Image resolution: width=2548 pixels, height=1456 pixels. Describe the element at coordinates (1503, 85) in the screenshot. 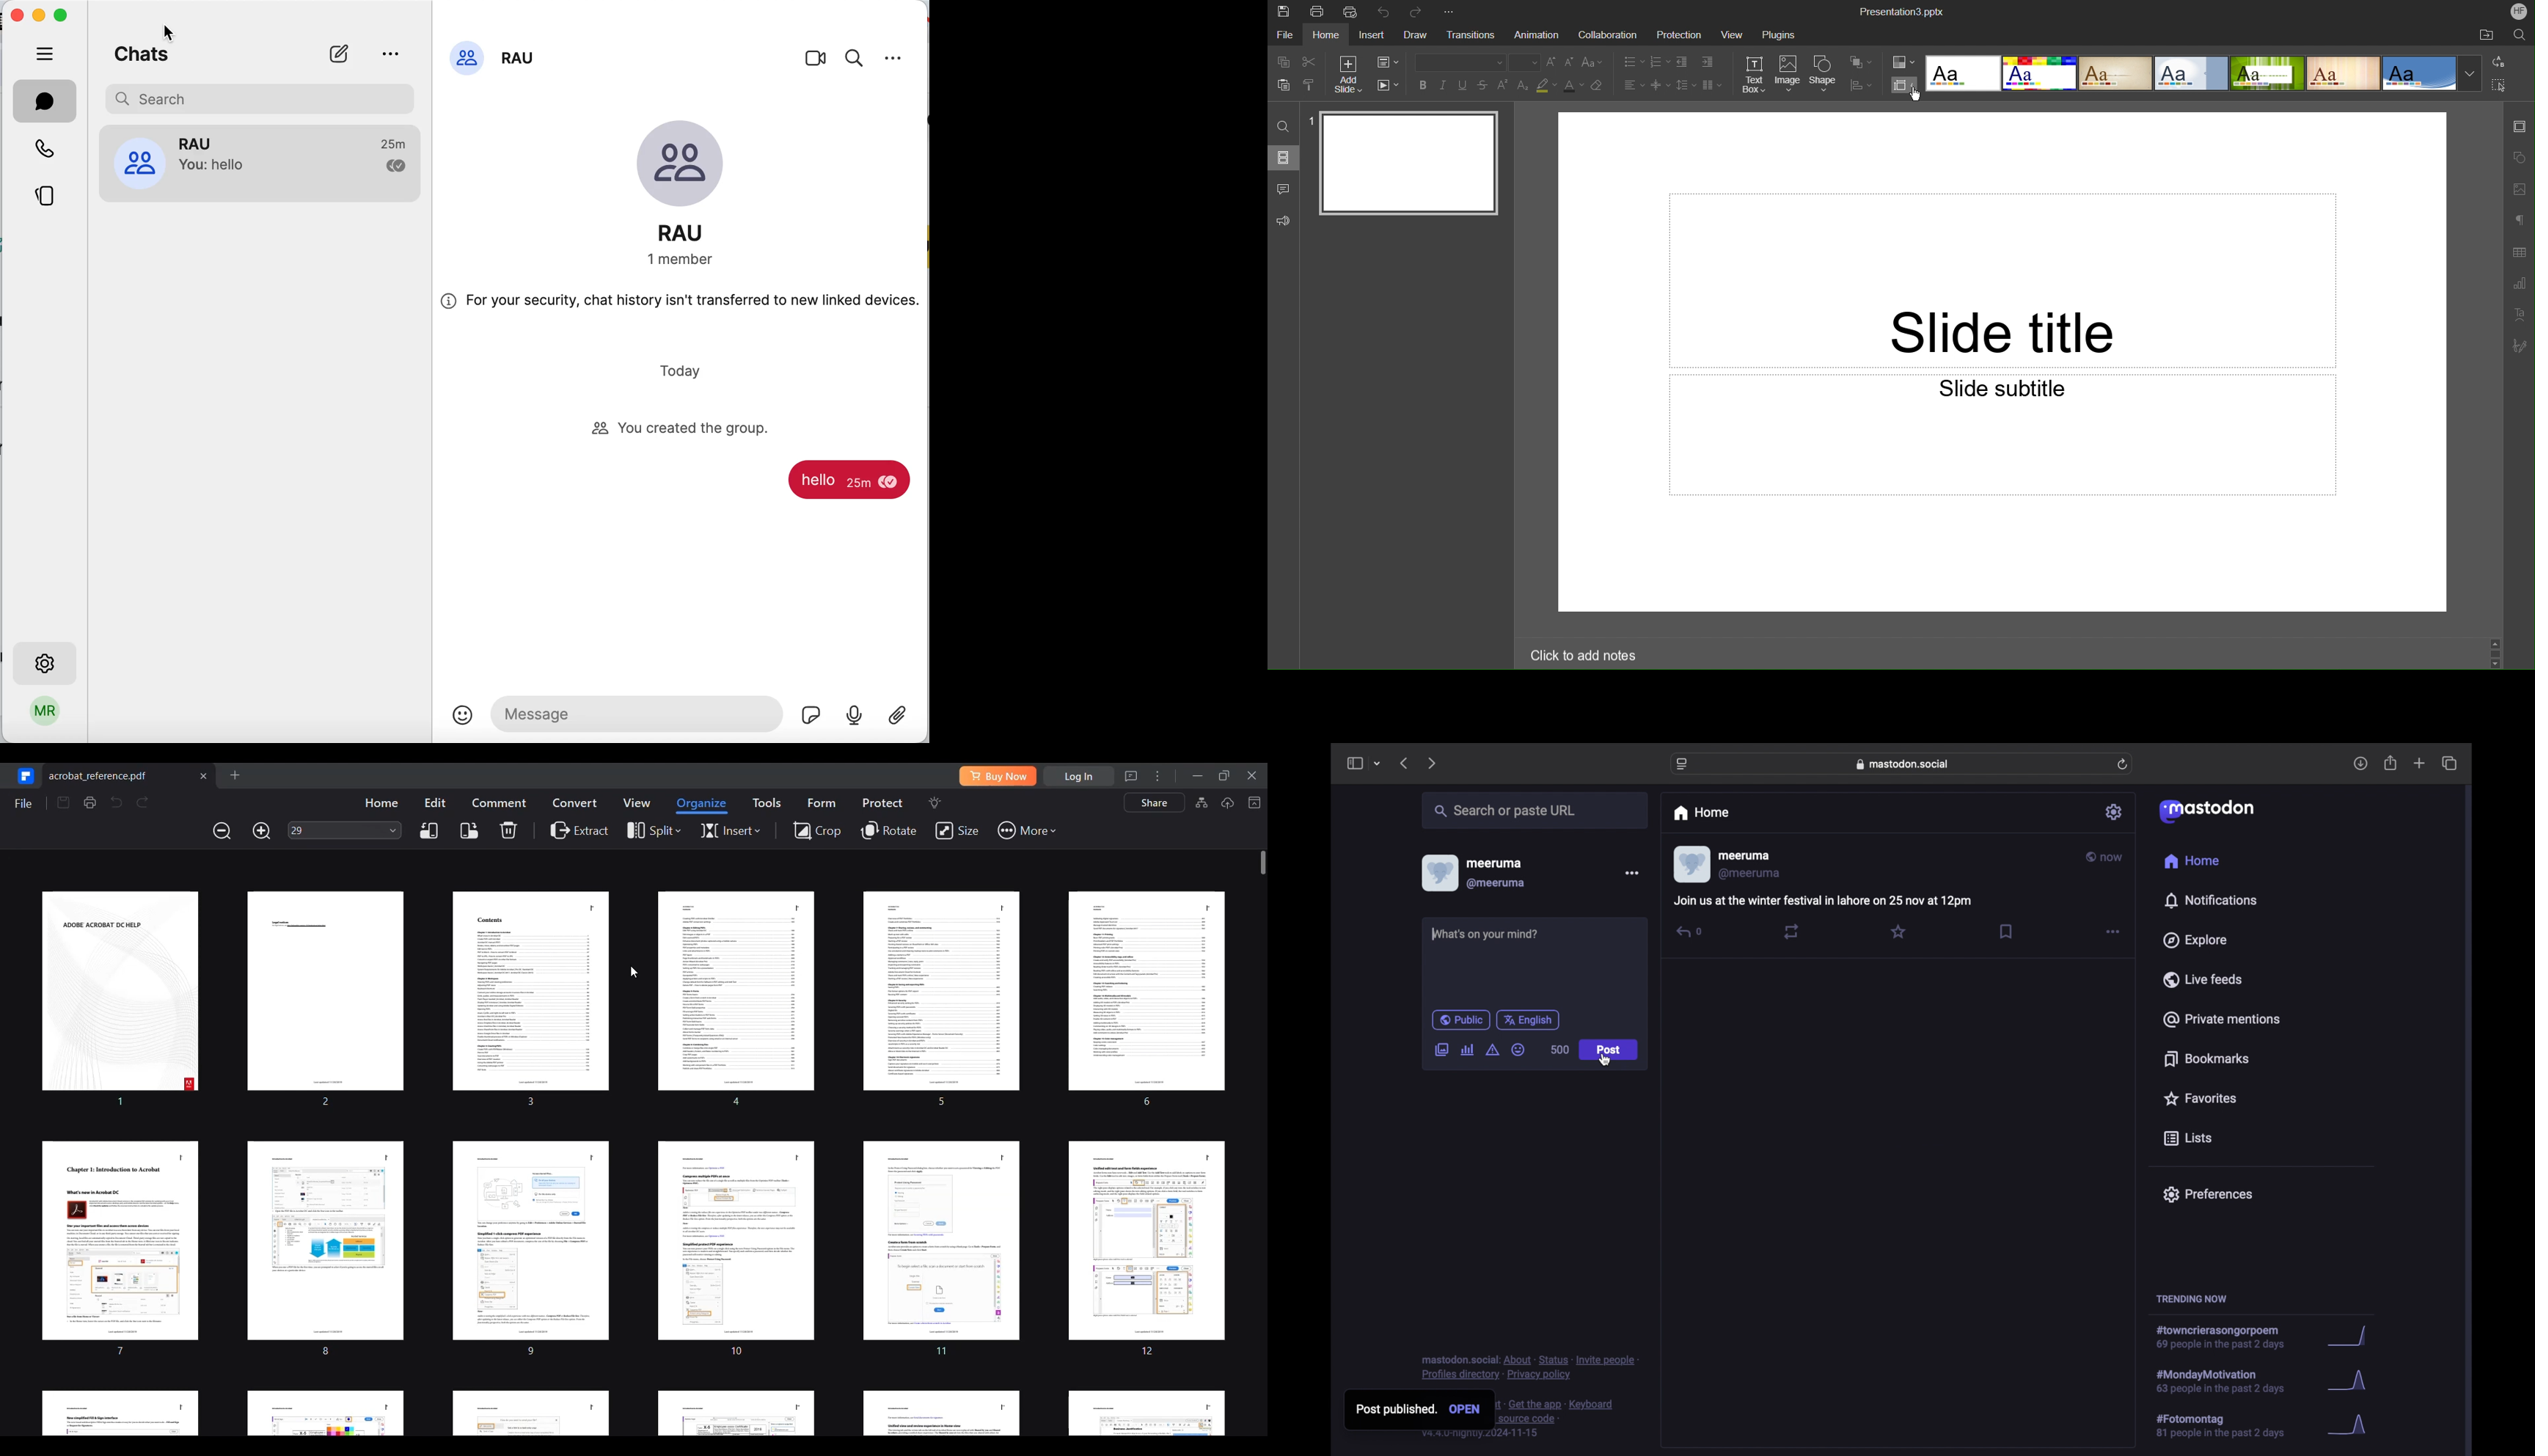

I see `Superscript` at that location.